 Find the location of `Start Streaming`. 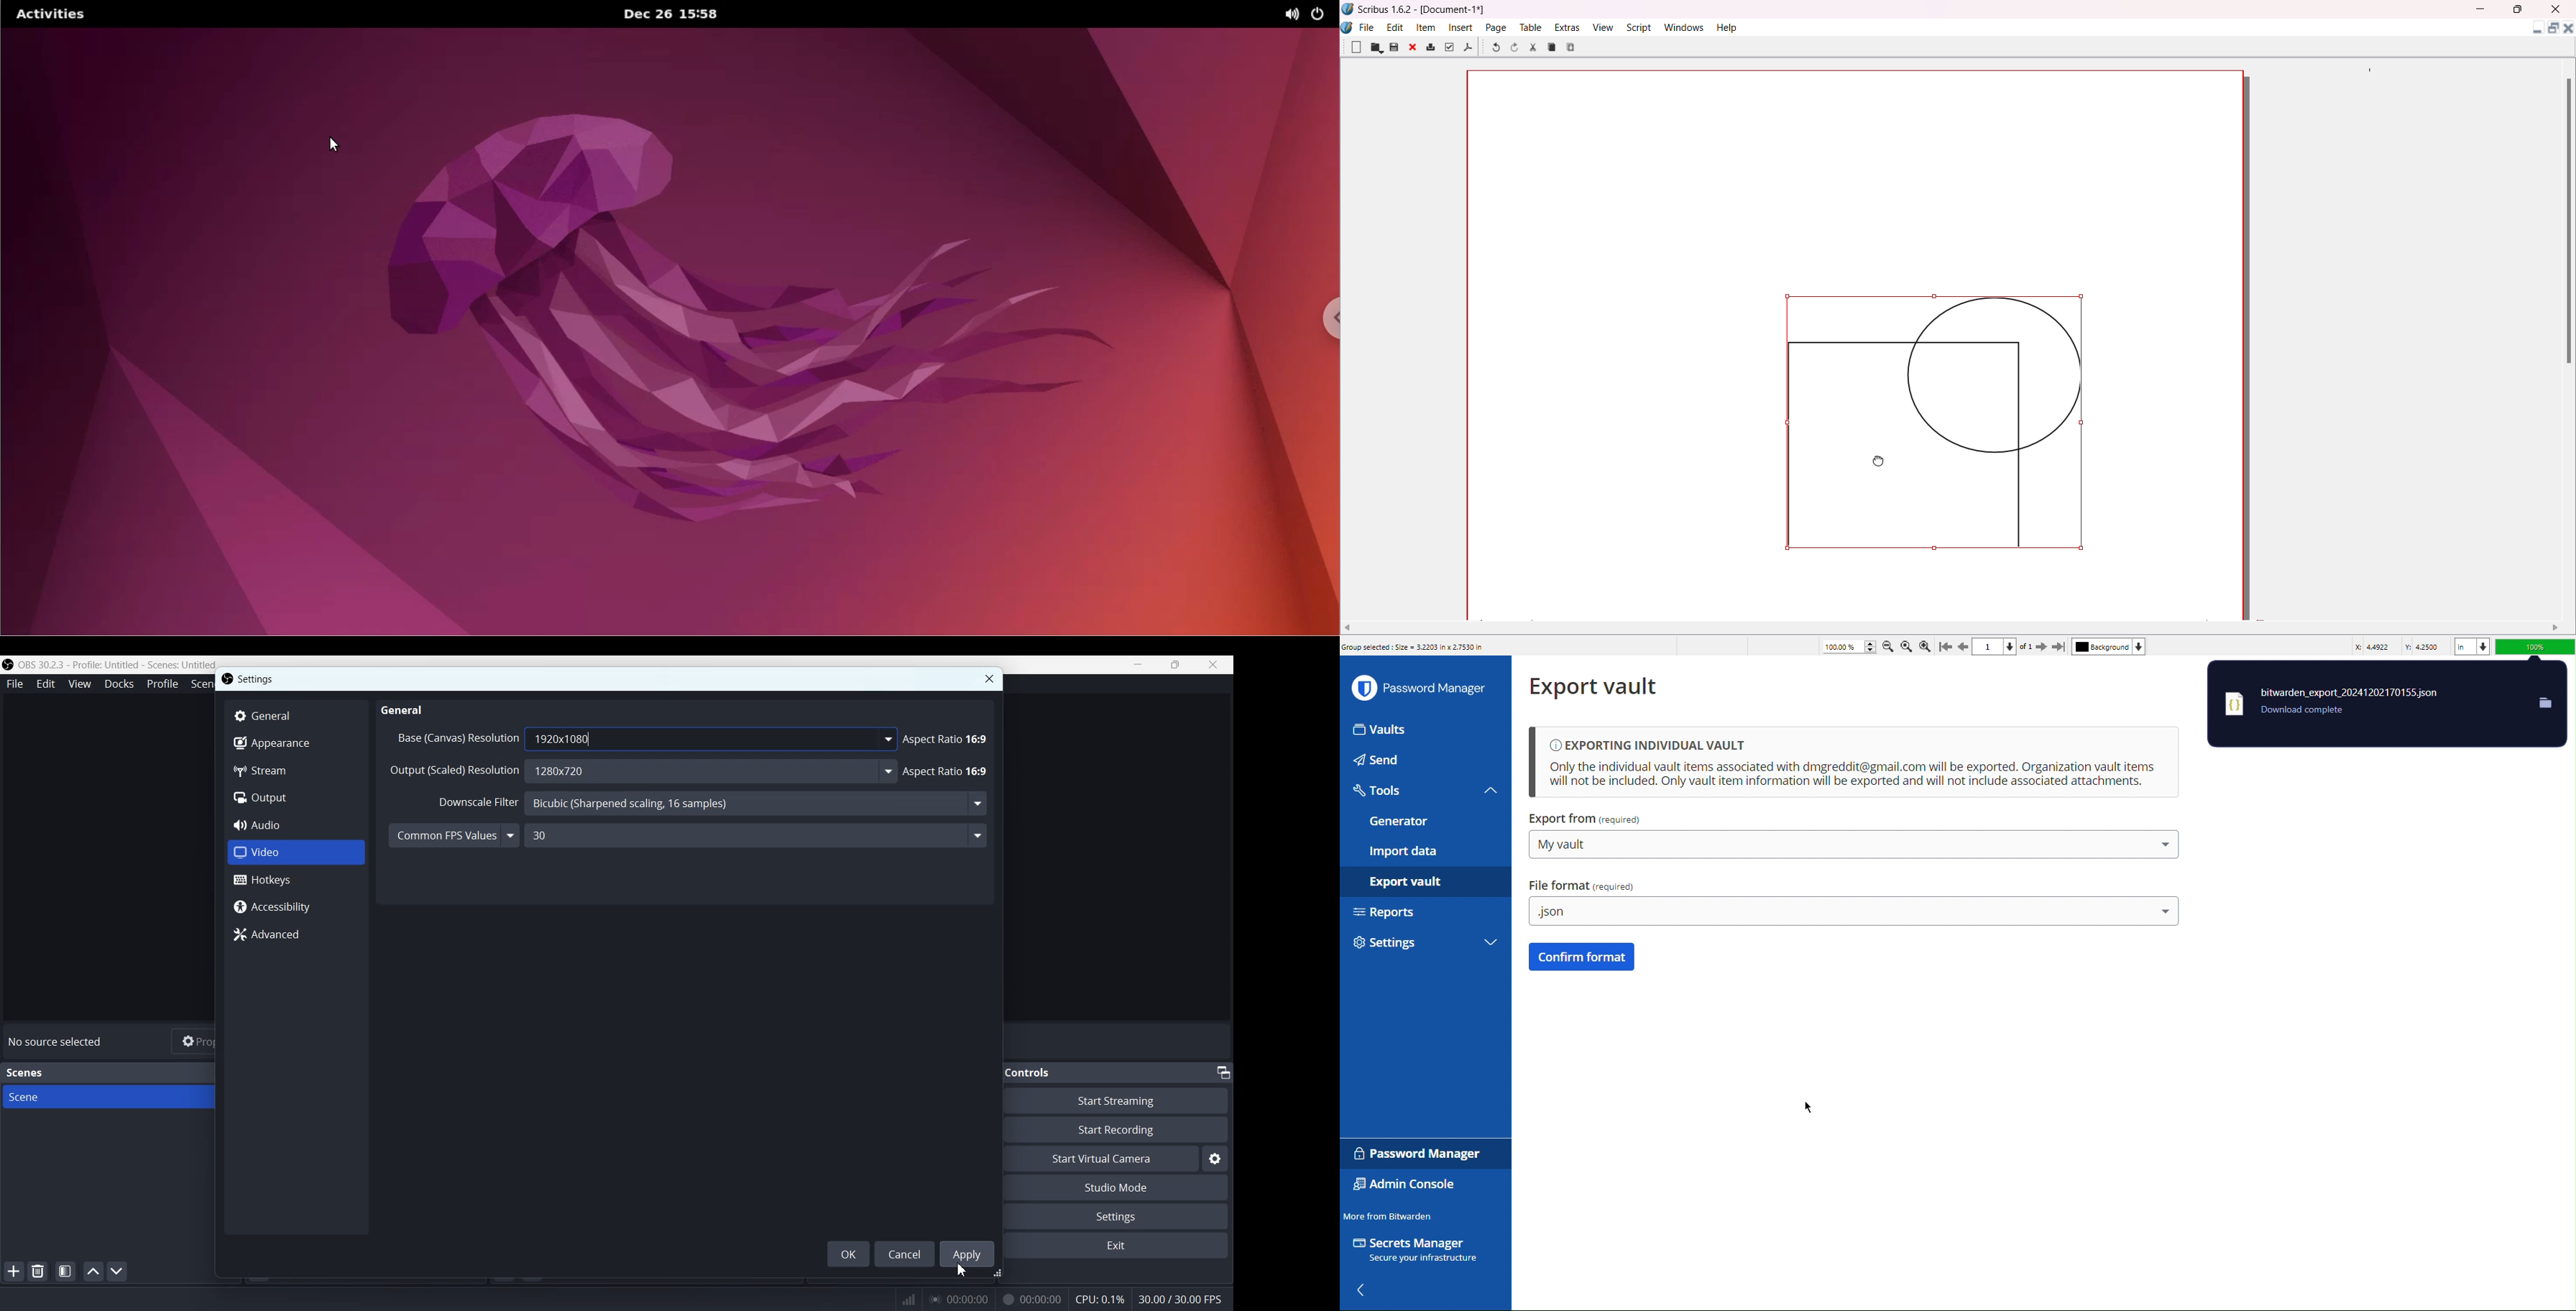

Start Streaming is located at coordinates (1127, 1100).